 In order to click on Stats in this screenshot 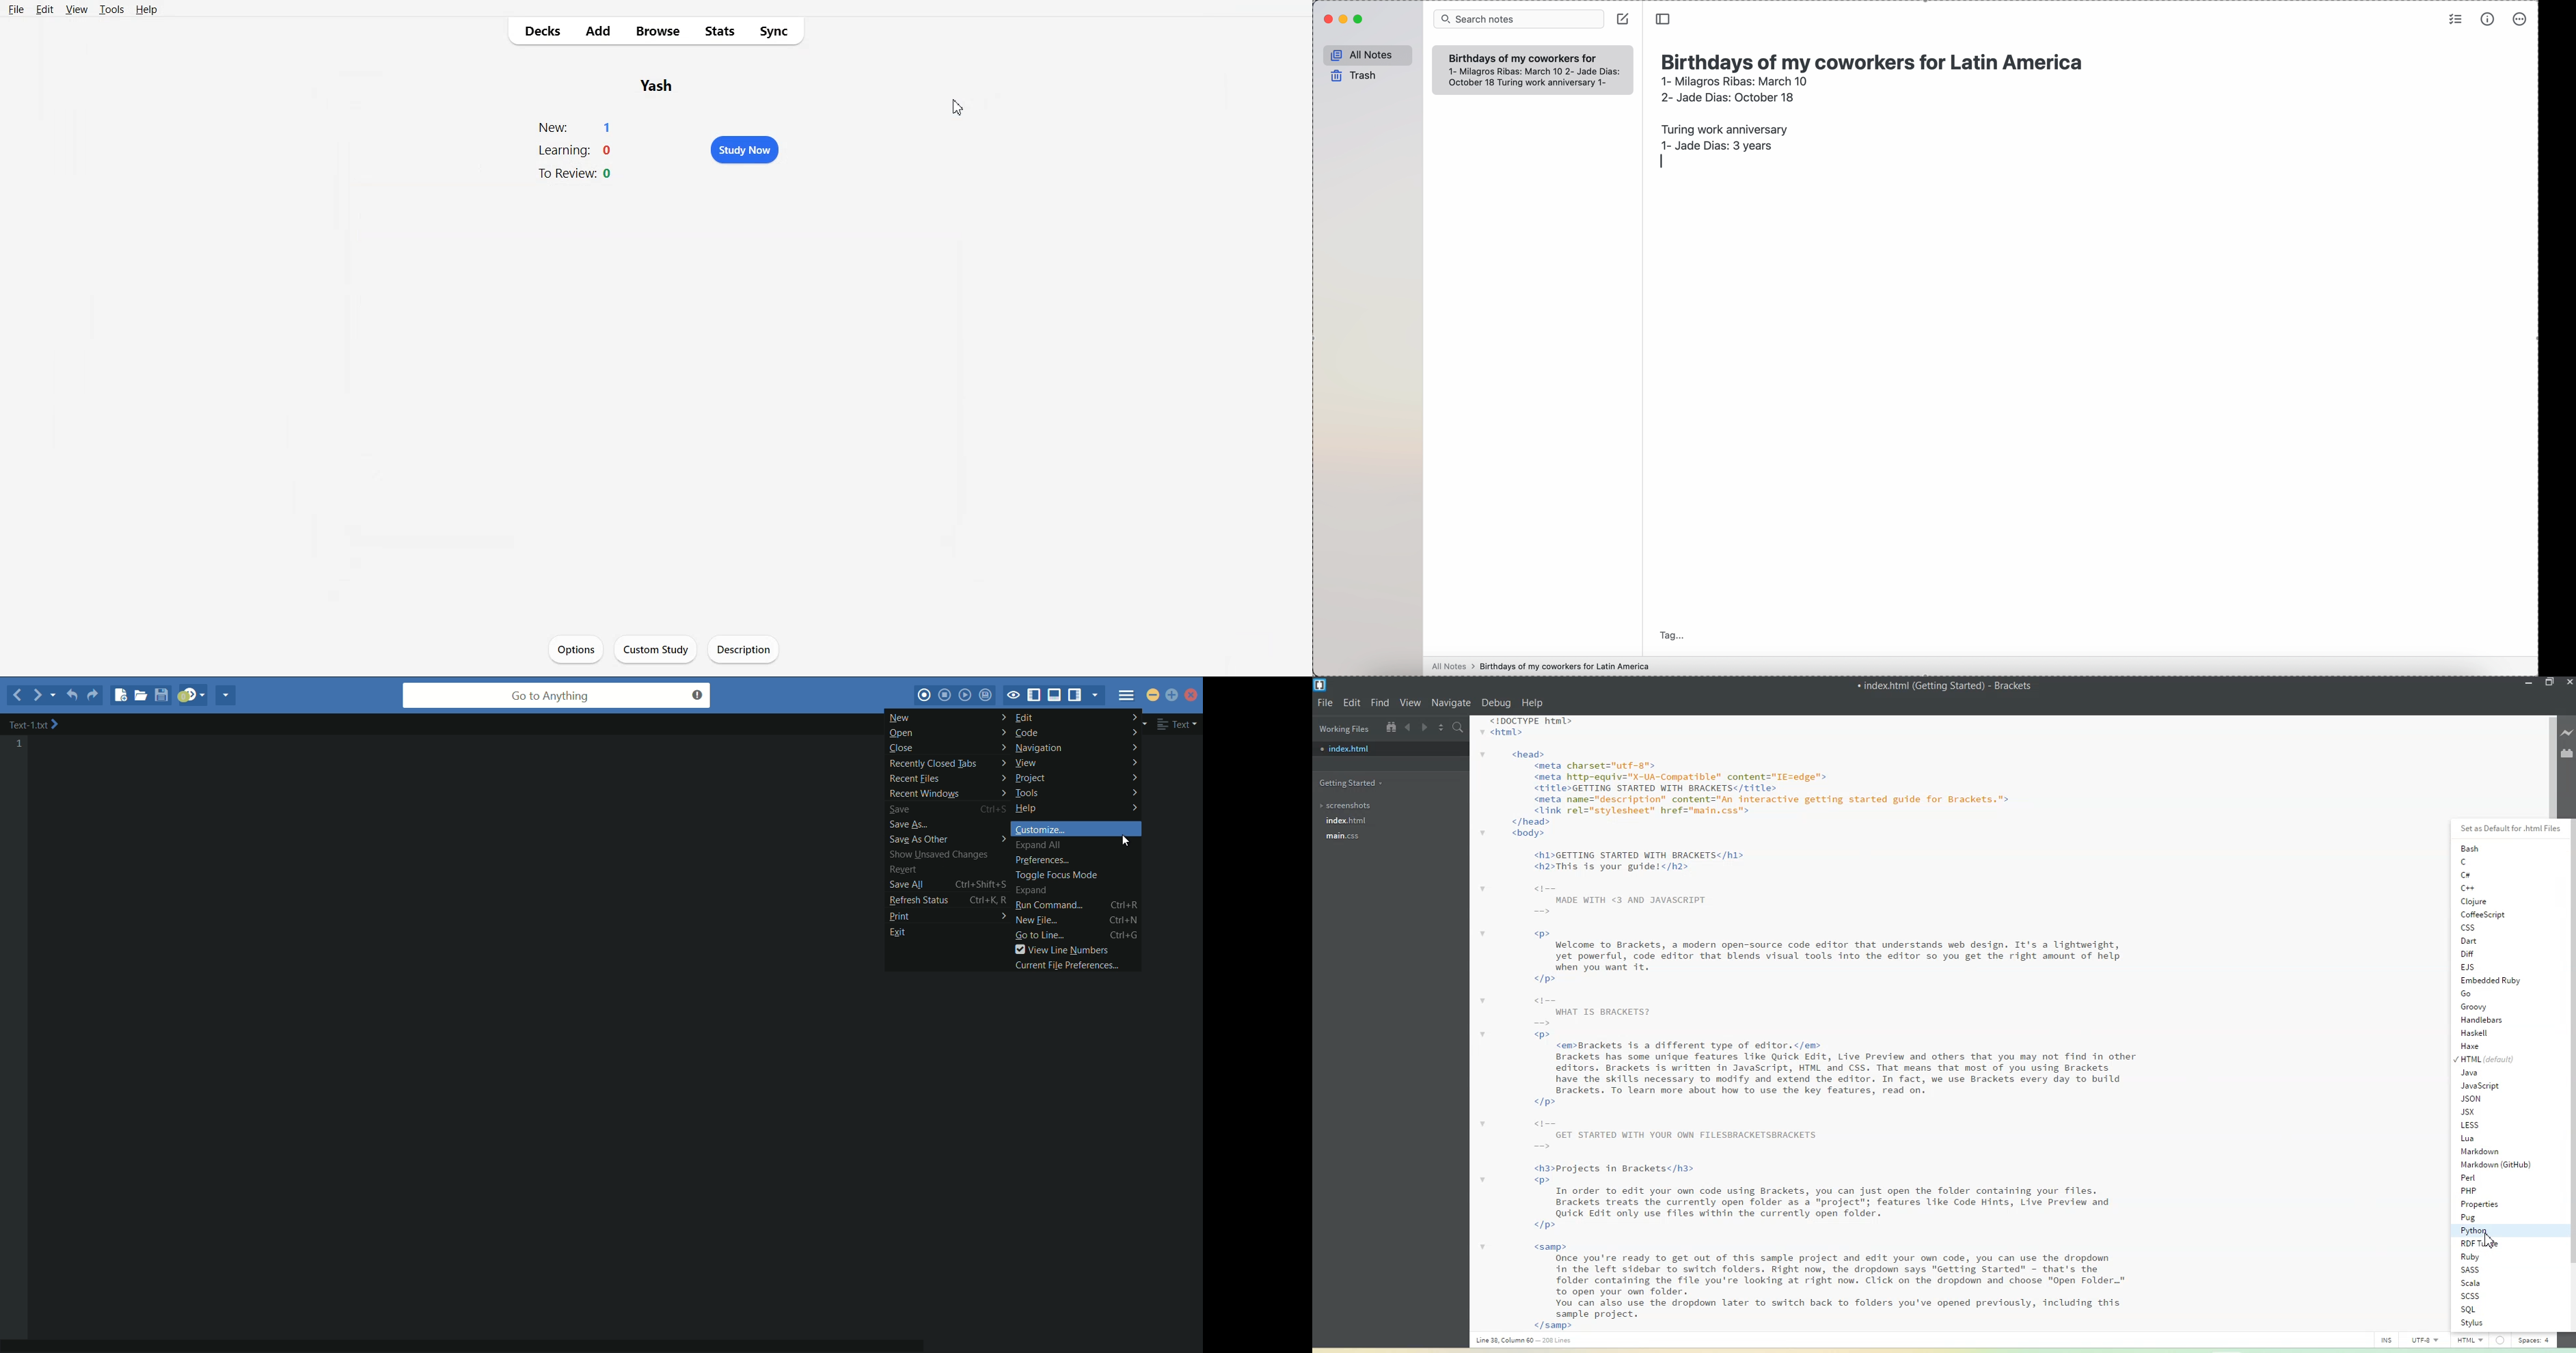, I will do `click(716, 33)`.